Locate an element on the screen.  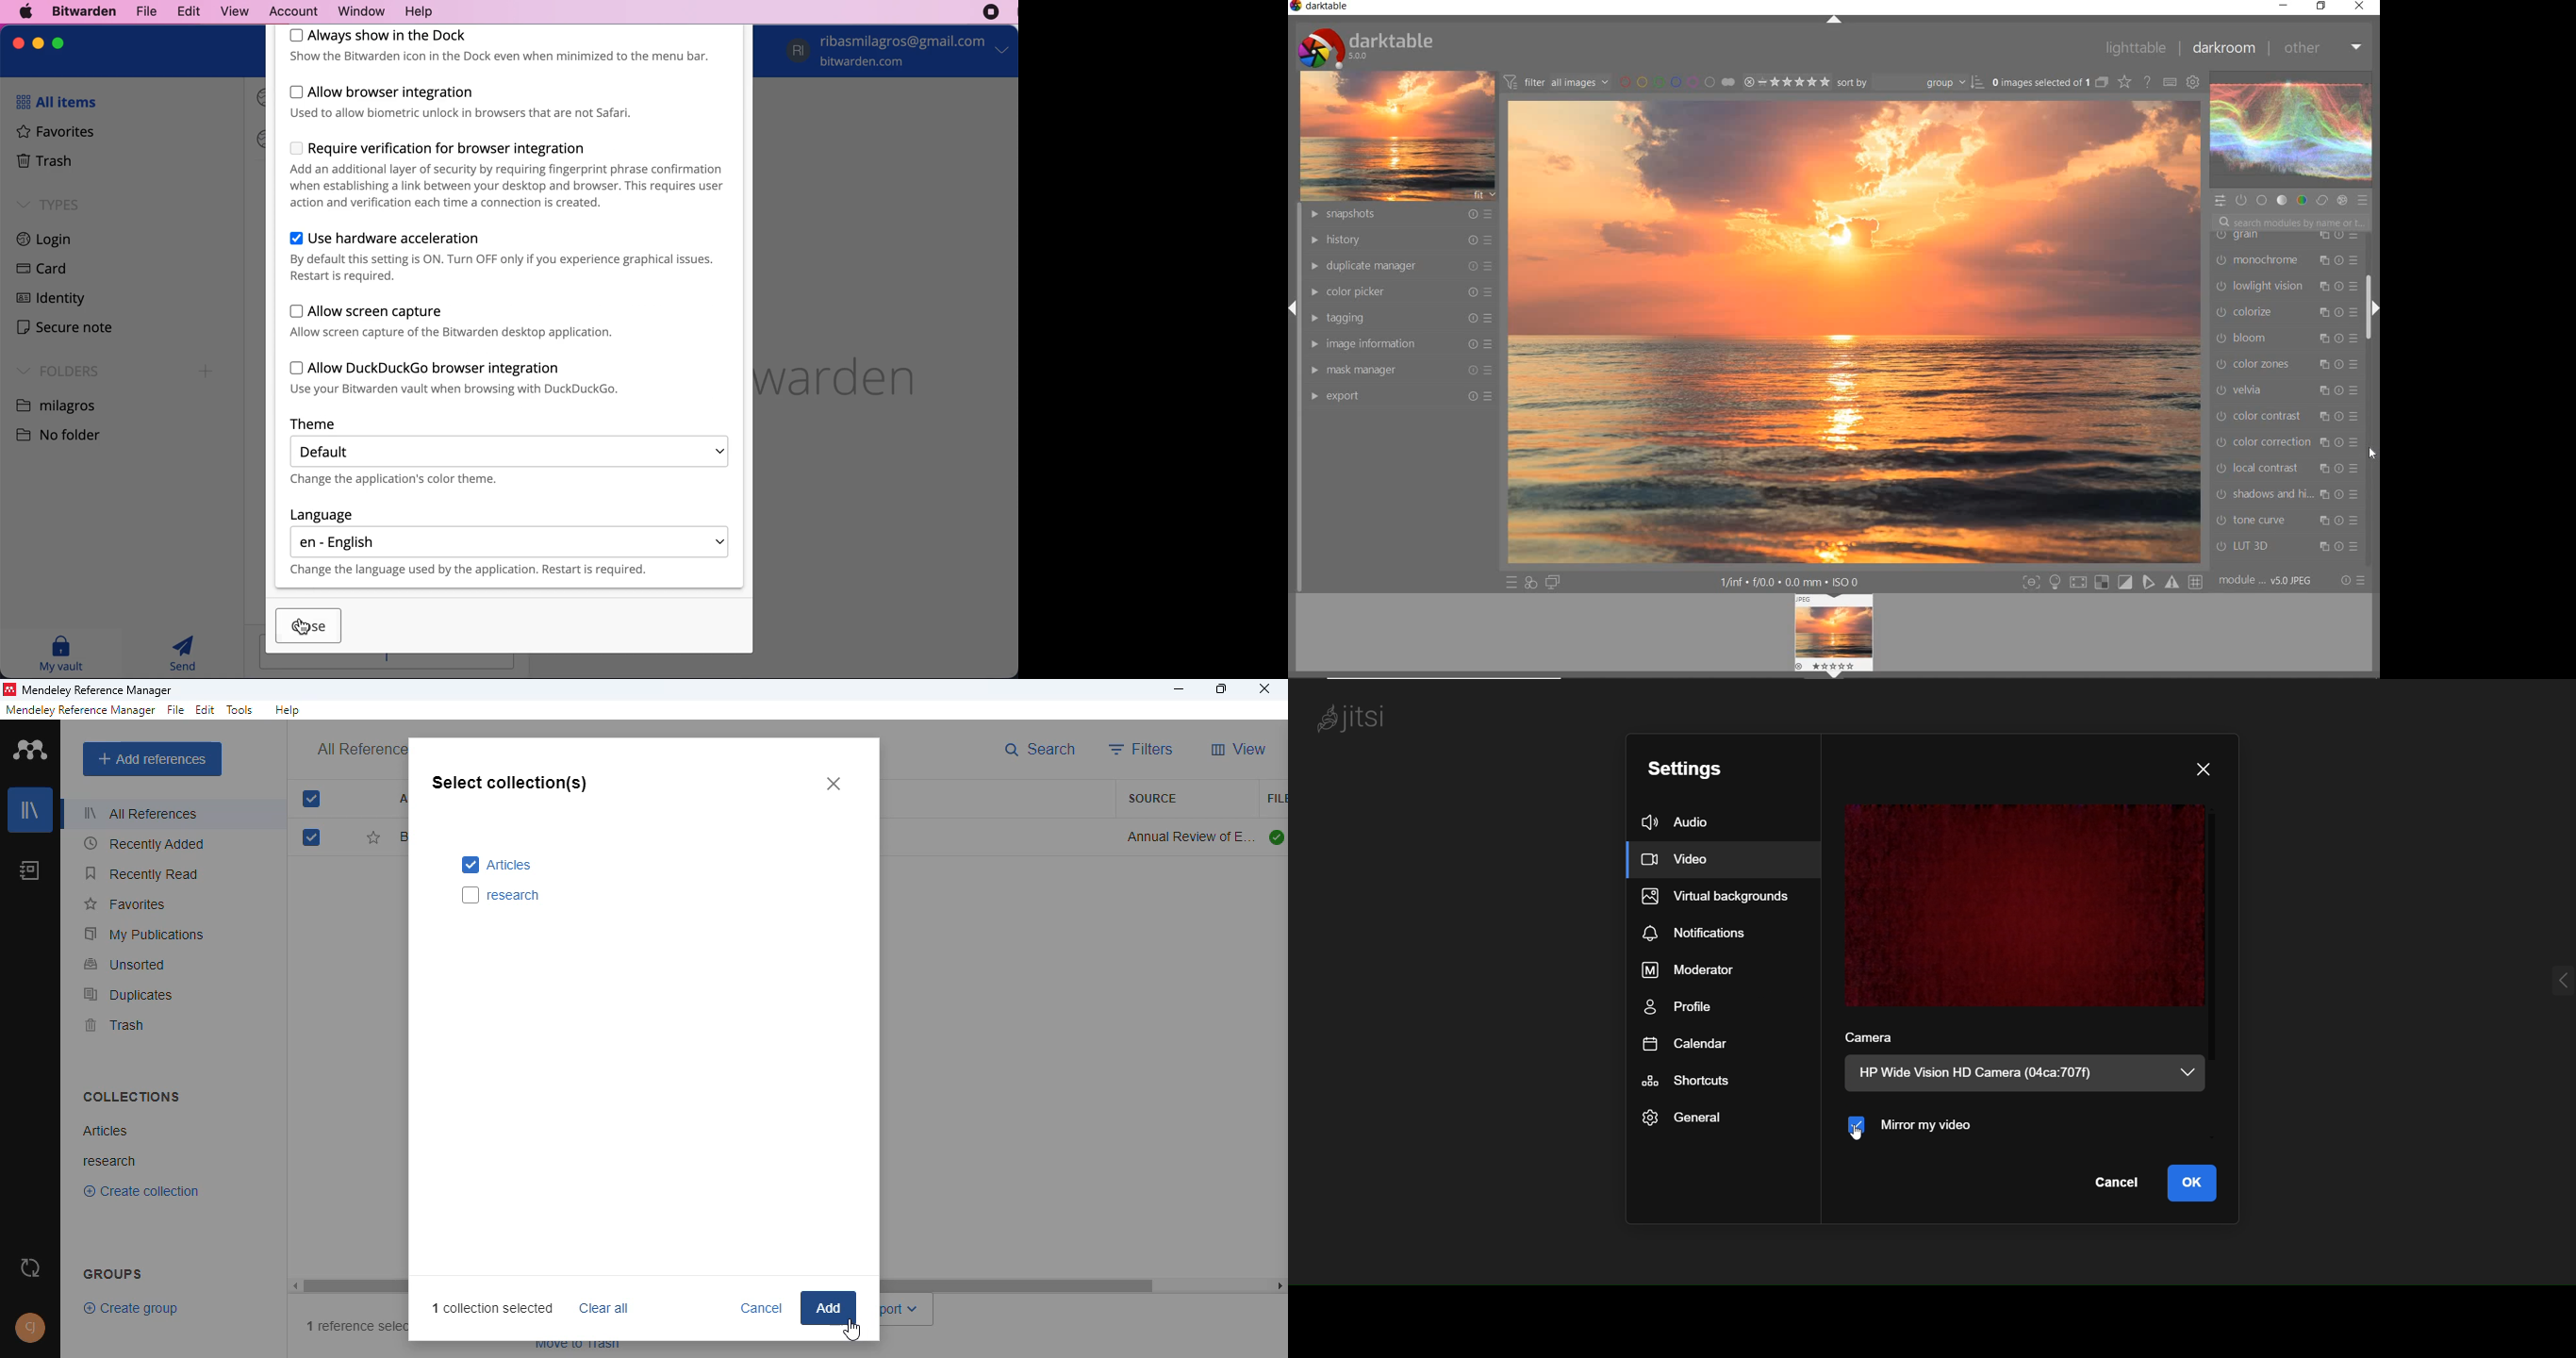
help is located at coordinates (290, 708).